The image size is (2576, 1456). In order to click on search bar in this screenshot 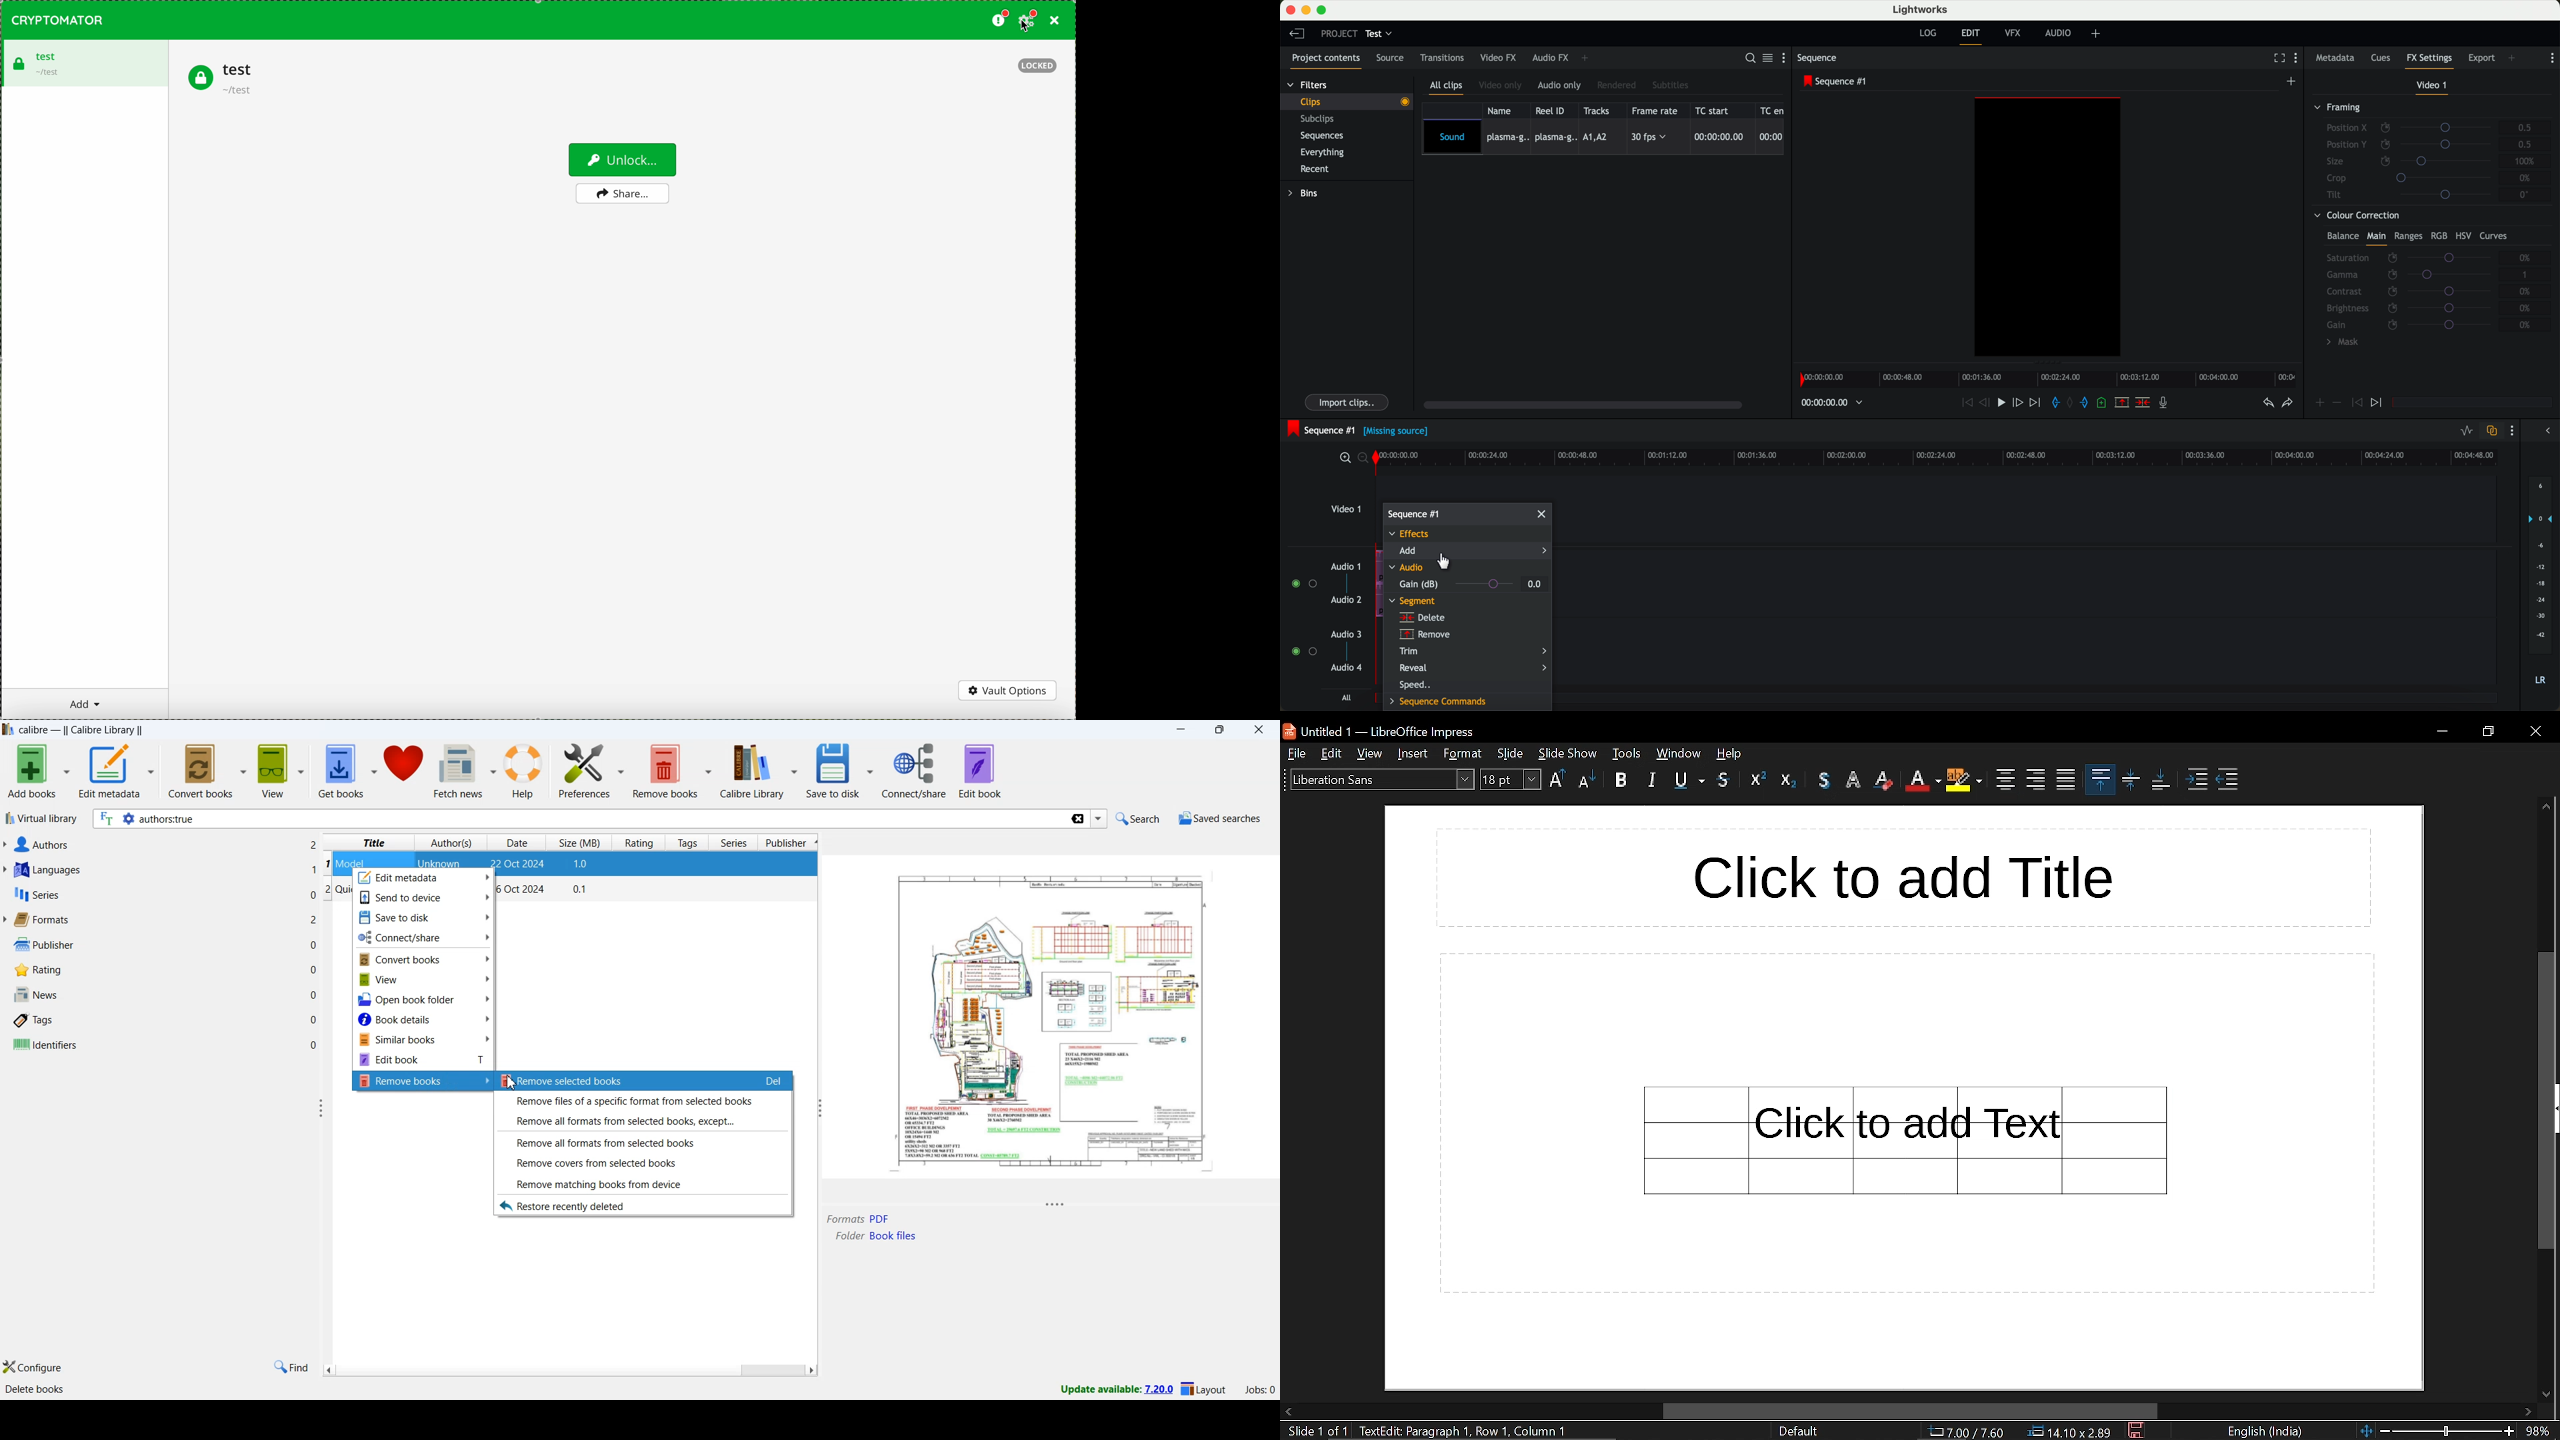, I will do `click(579, 819)`.